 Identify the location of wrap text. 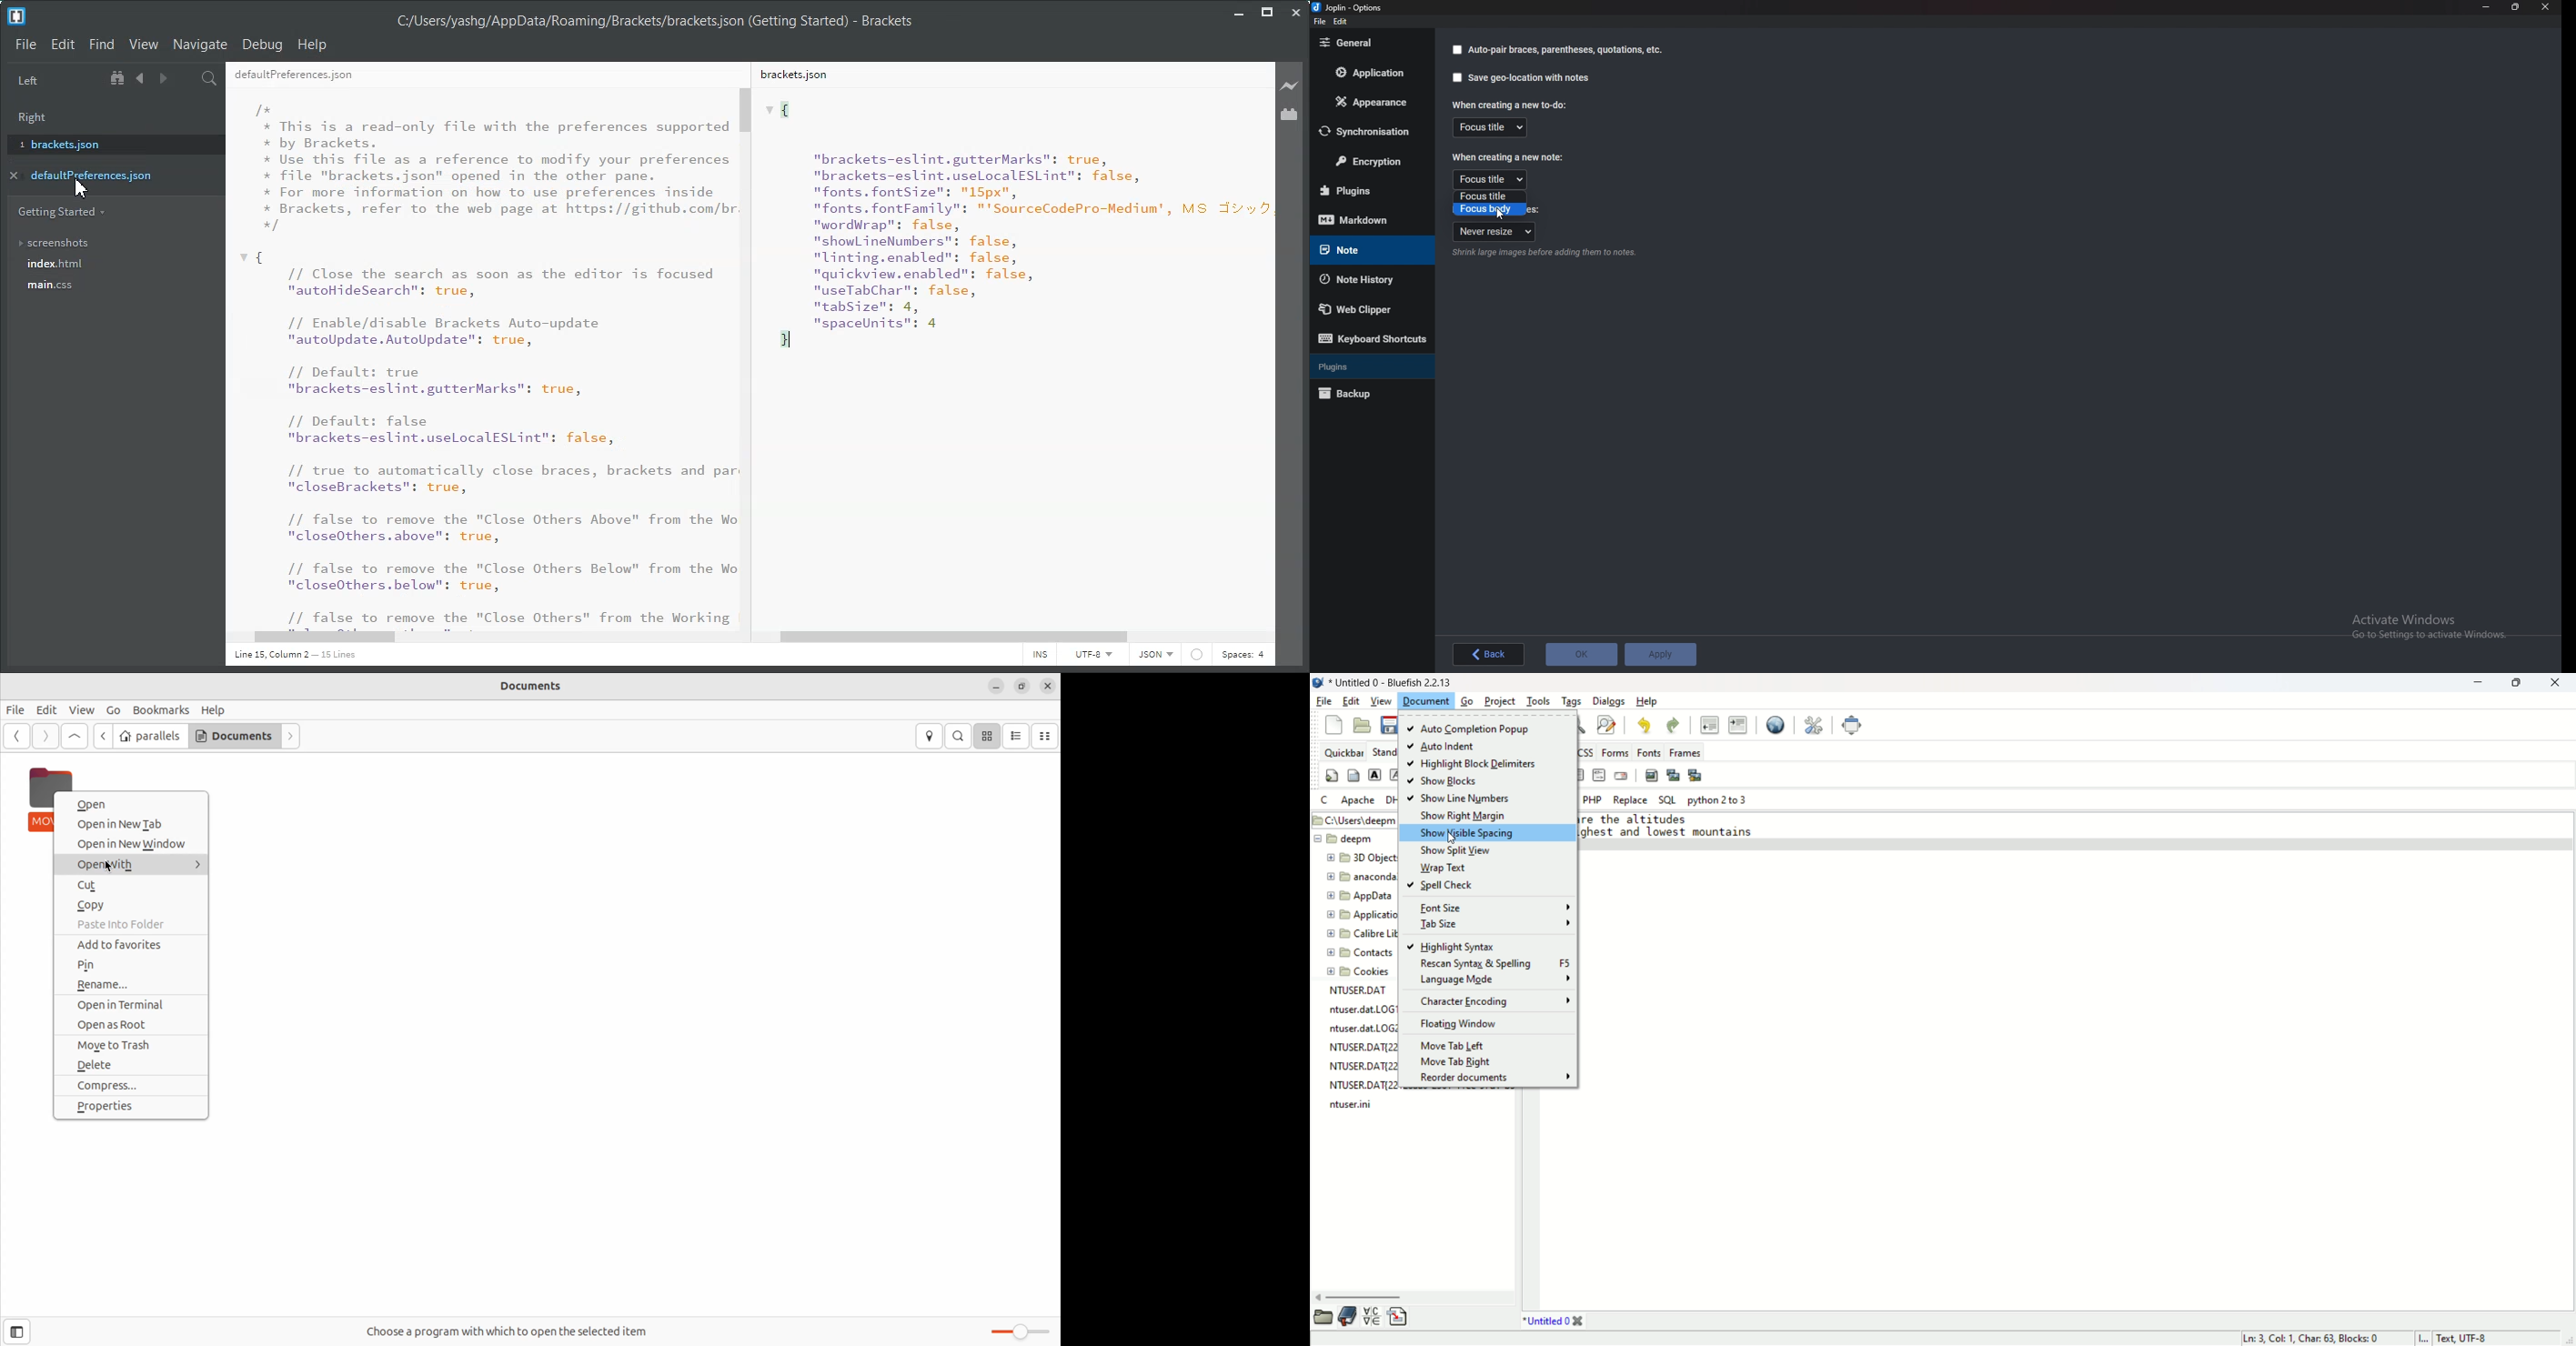
(1447, 868).